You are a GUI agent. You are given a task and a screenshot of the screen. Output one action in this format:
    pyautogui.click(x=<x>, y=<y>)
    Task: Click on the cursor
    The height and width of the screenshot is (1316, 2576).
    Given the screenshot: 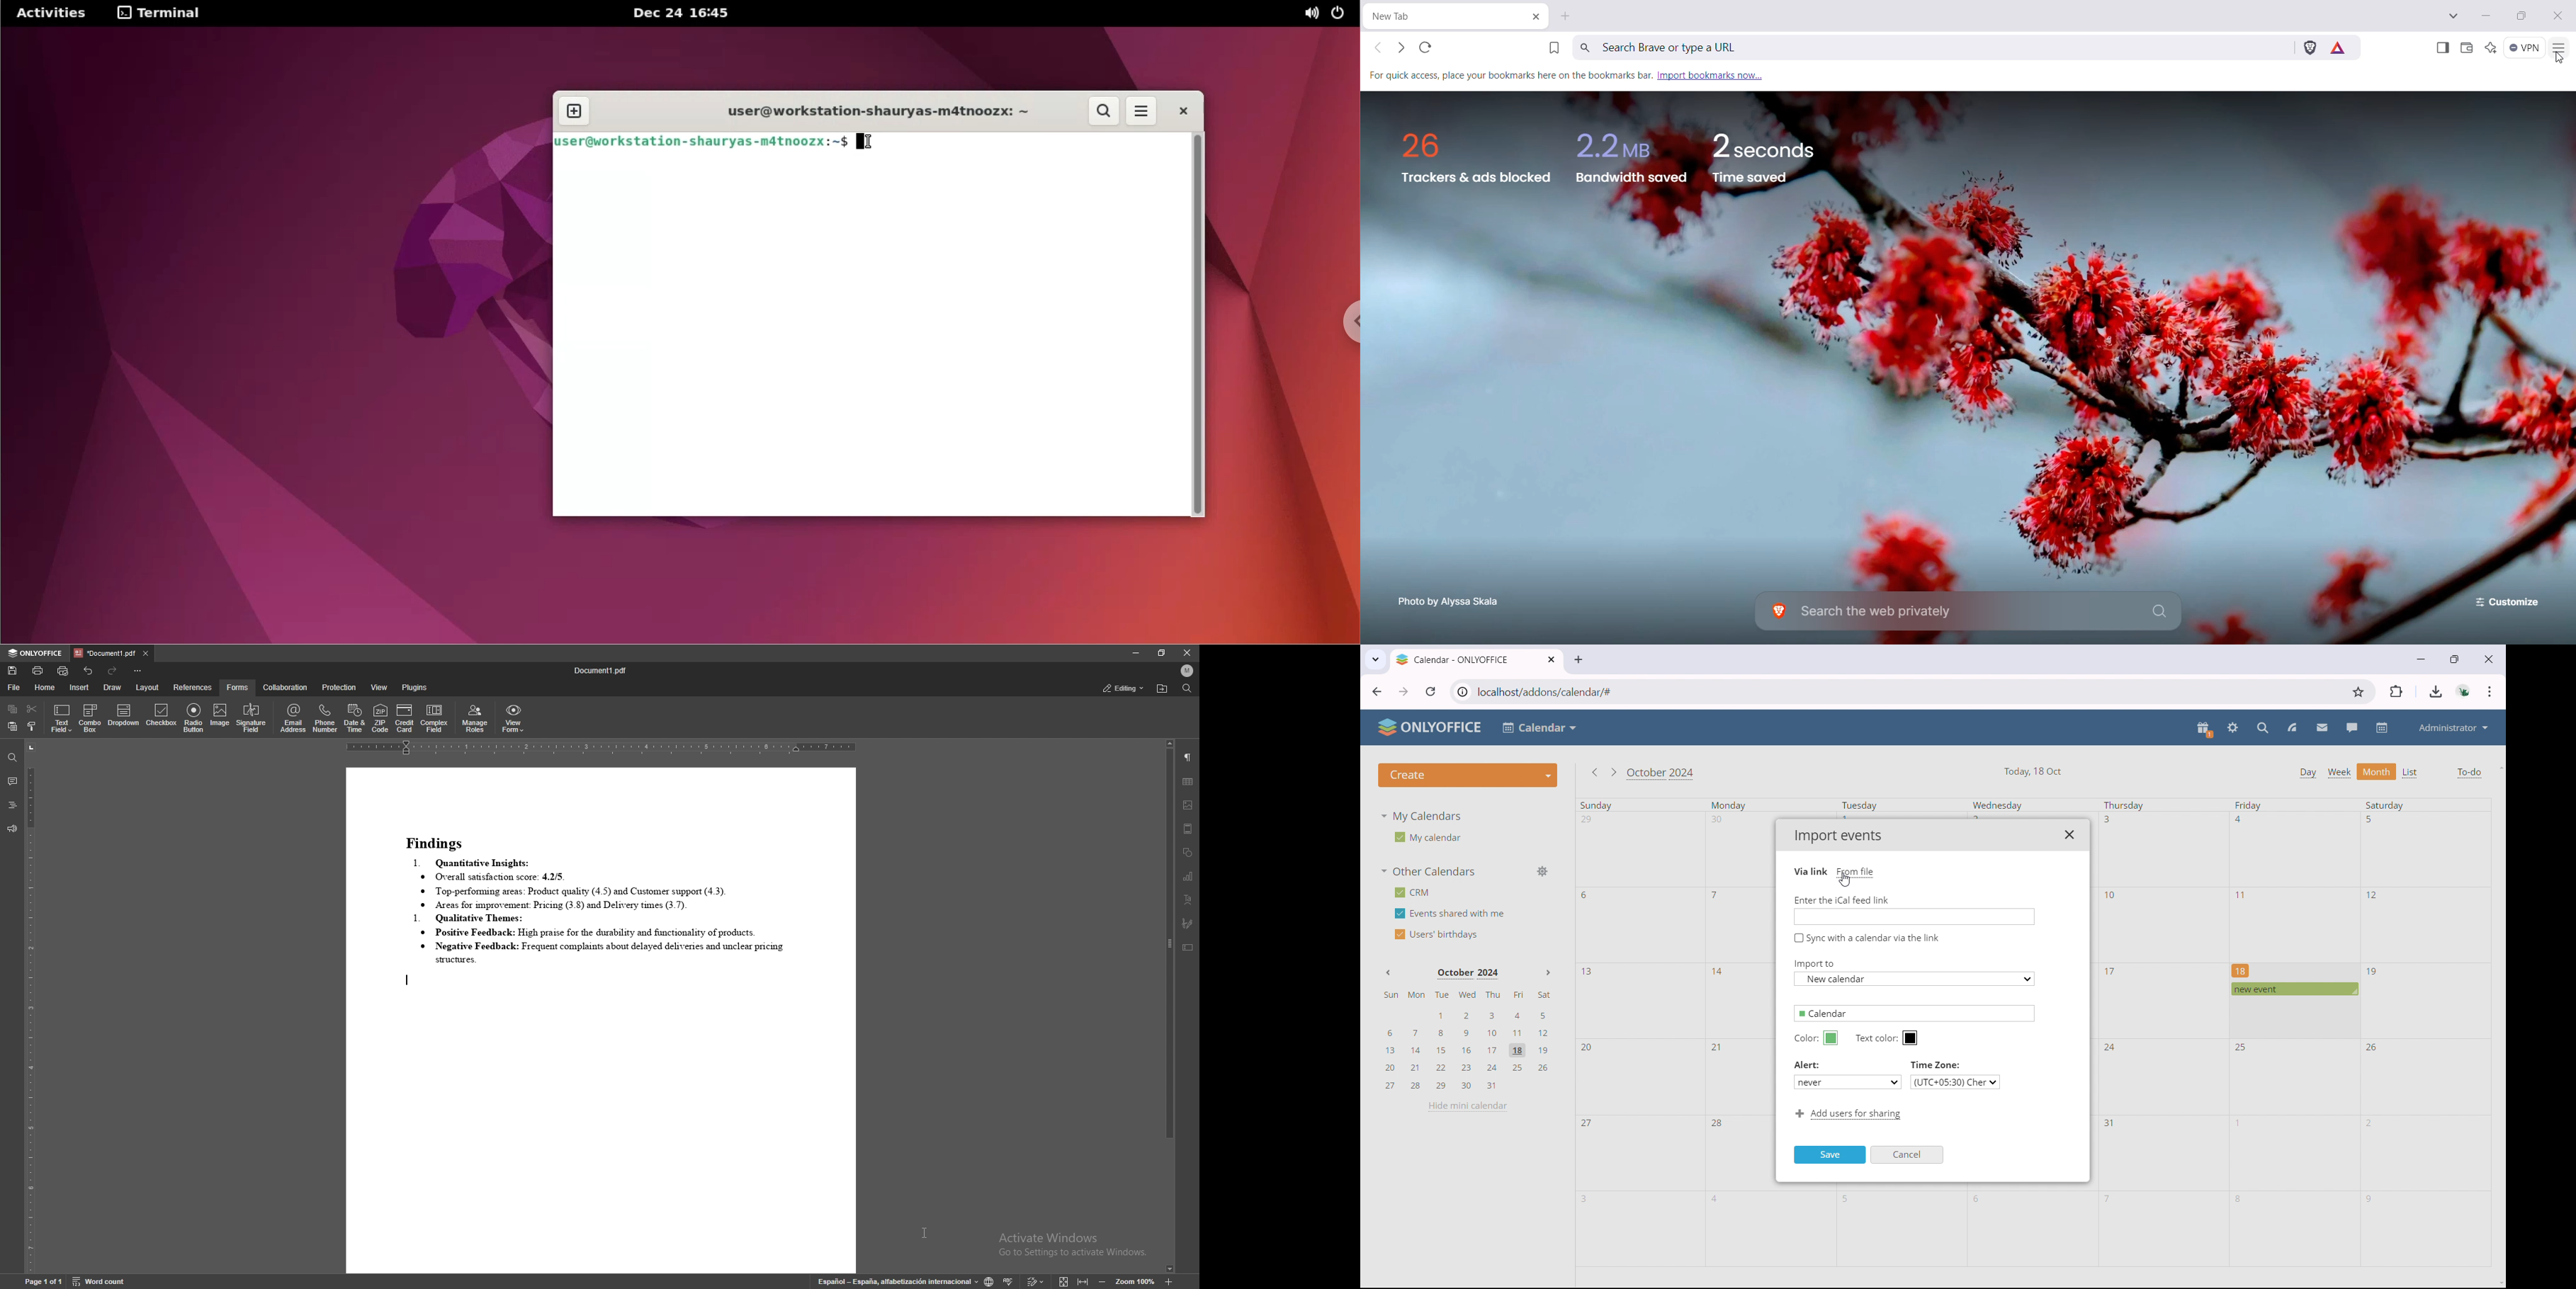 What is the action you would take?
    pyautogui.click(x=2558, y=60)
    